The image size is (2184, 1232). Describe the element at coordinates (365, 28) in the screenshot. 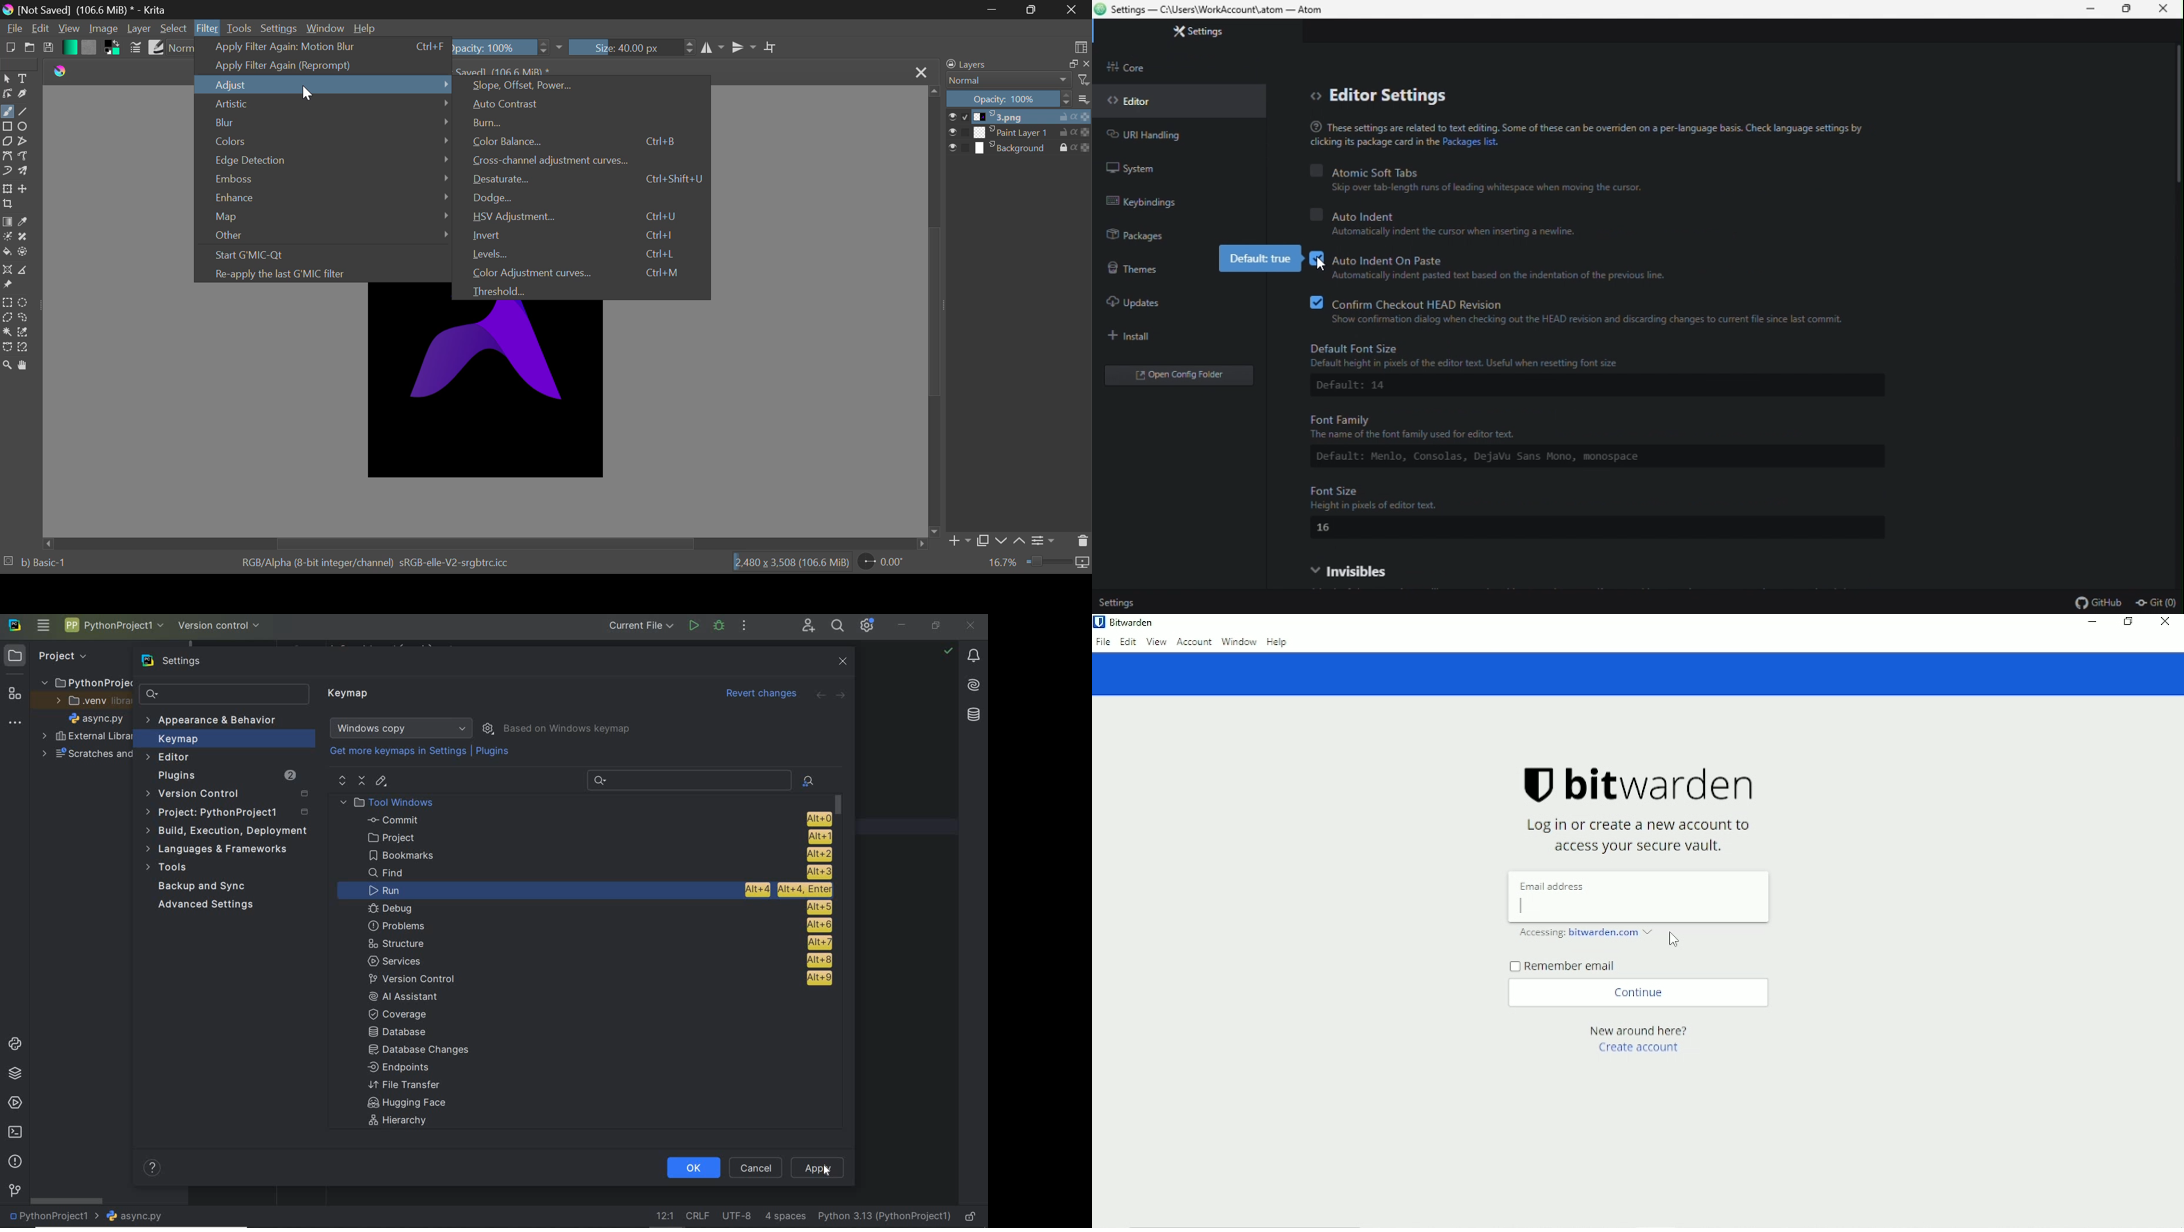

I see `Help` at that location.